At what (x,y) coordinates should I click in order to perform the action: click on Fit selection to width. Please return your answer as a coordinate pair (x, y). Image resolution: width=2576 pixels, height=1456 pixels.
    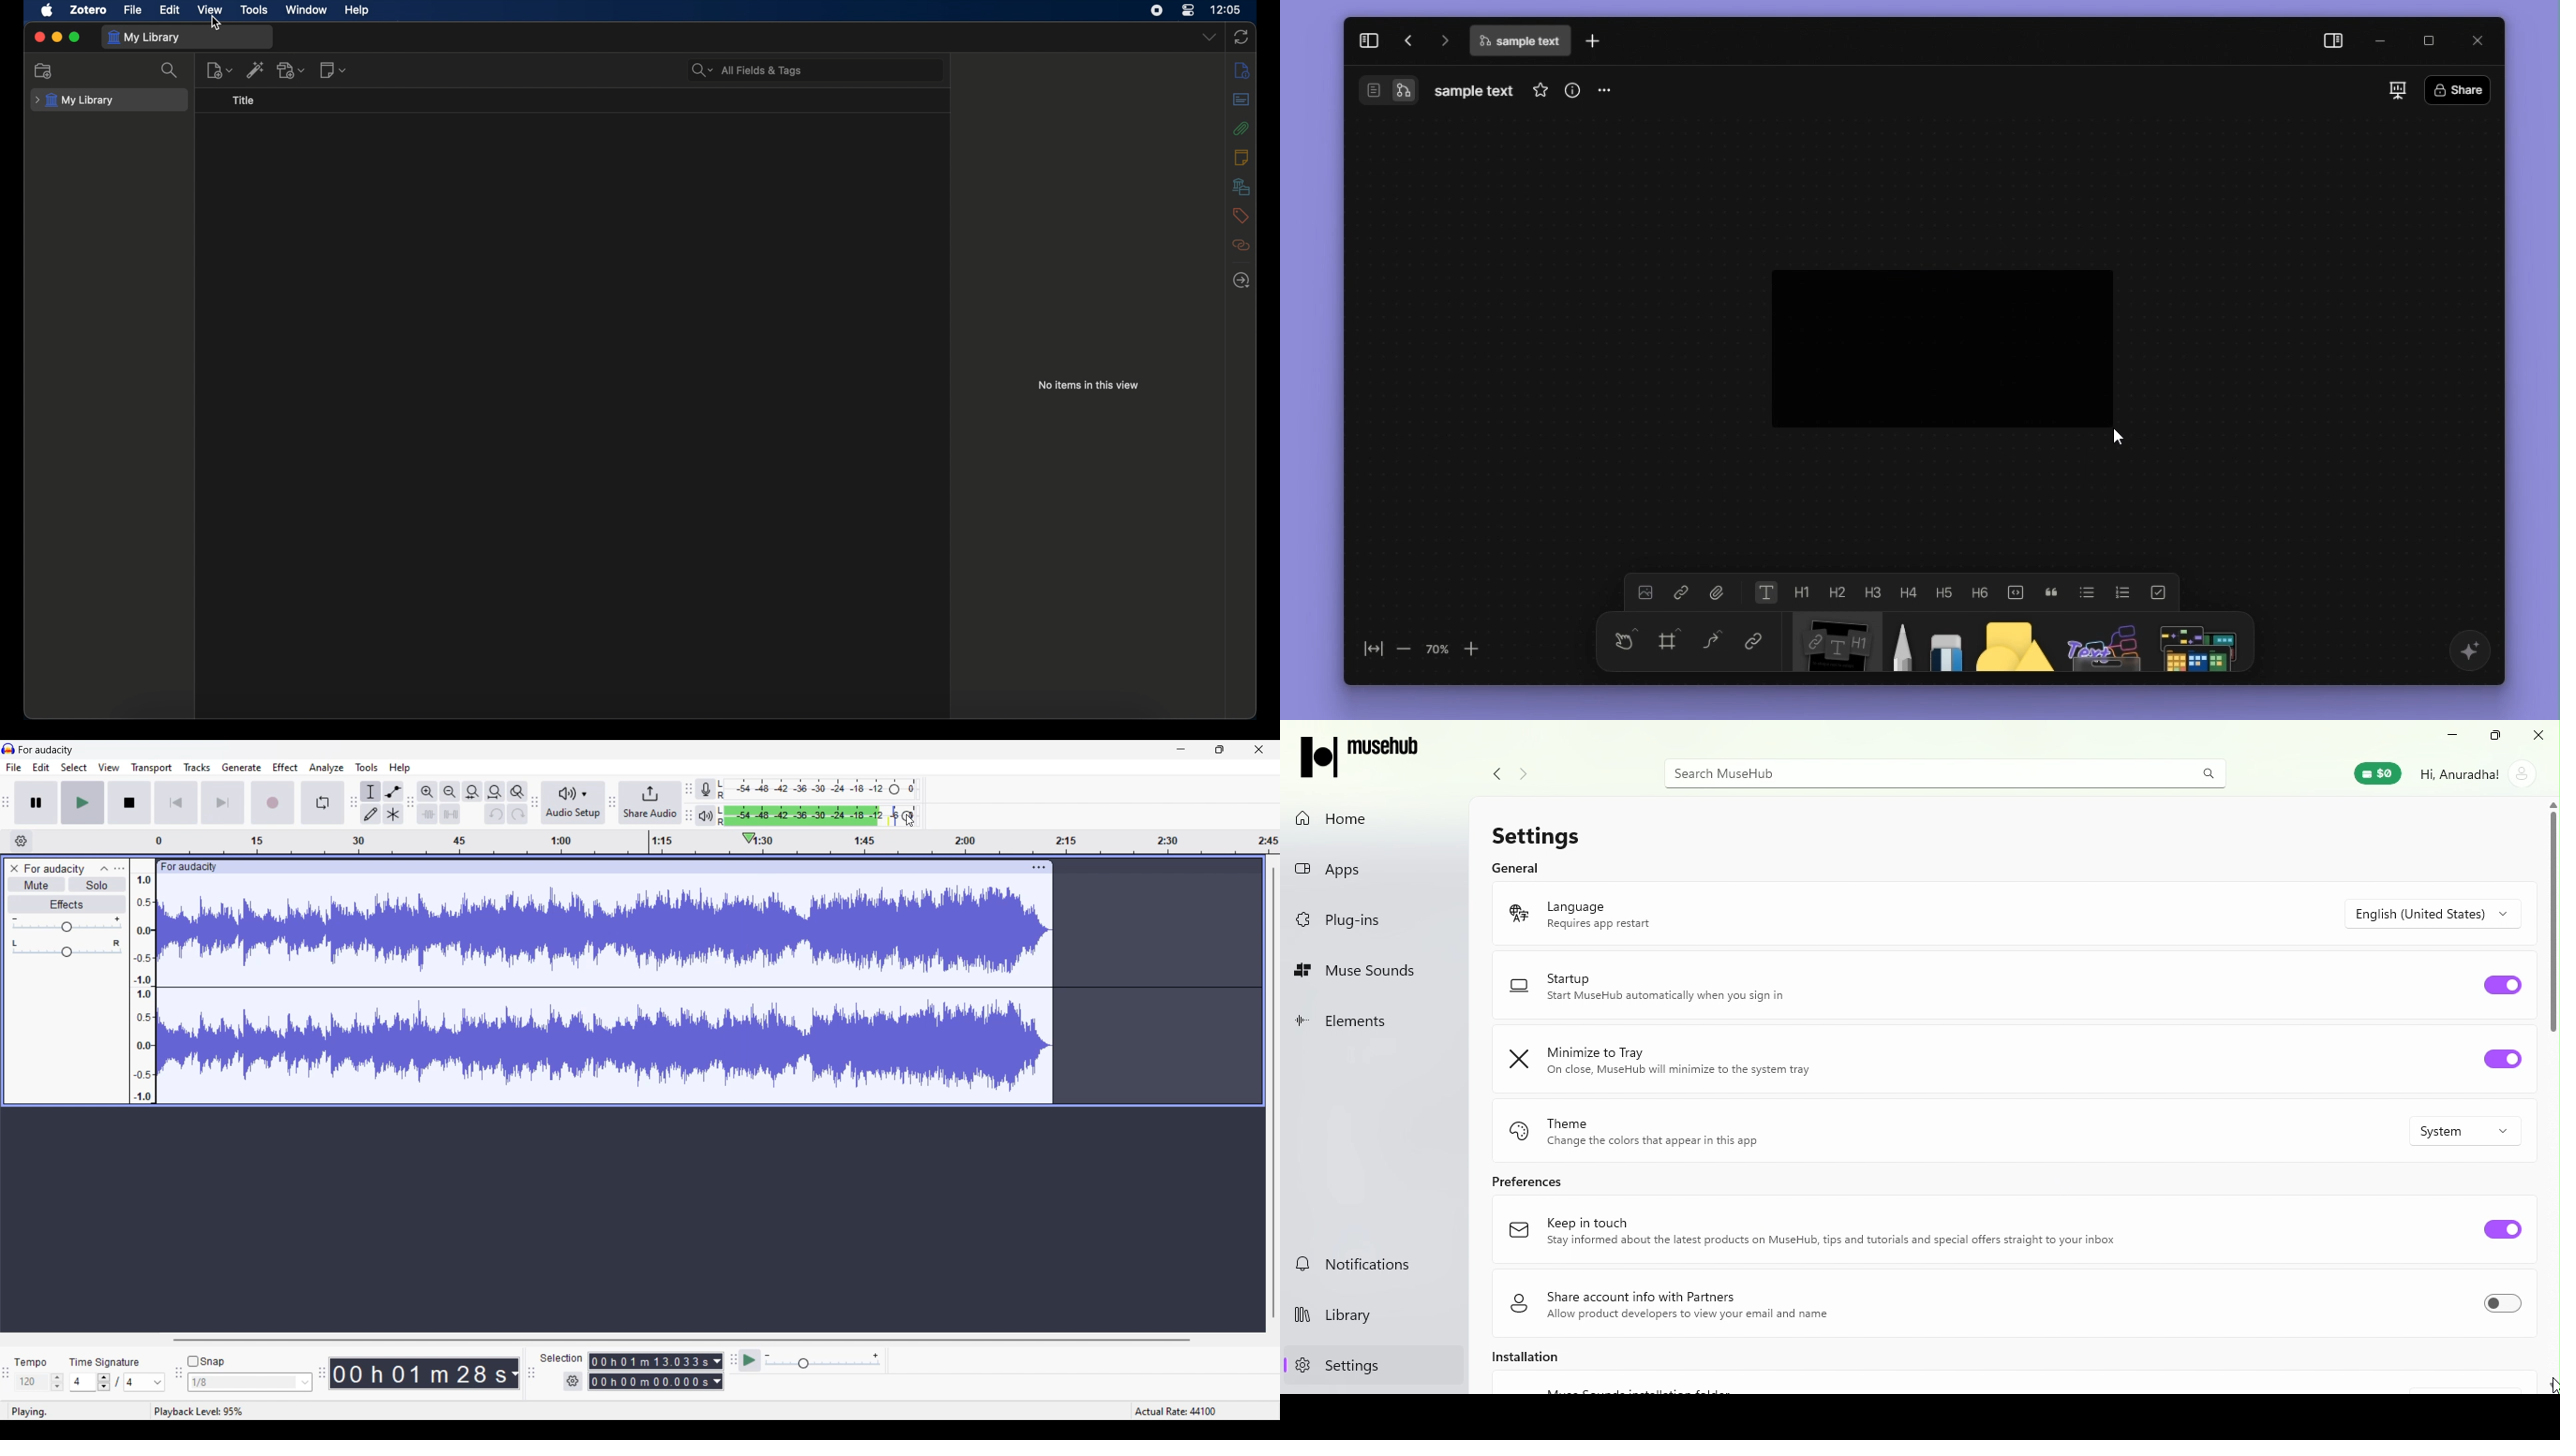
    Looking at the image, I should click on (473, 792).